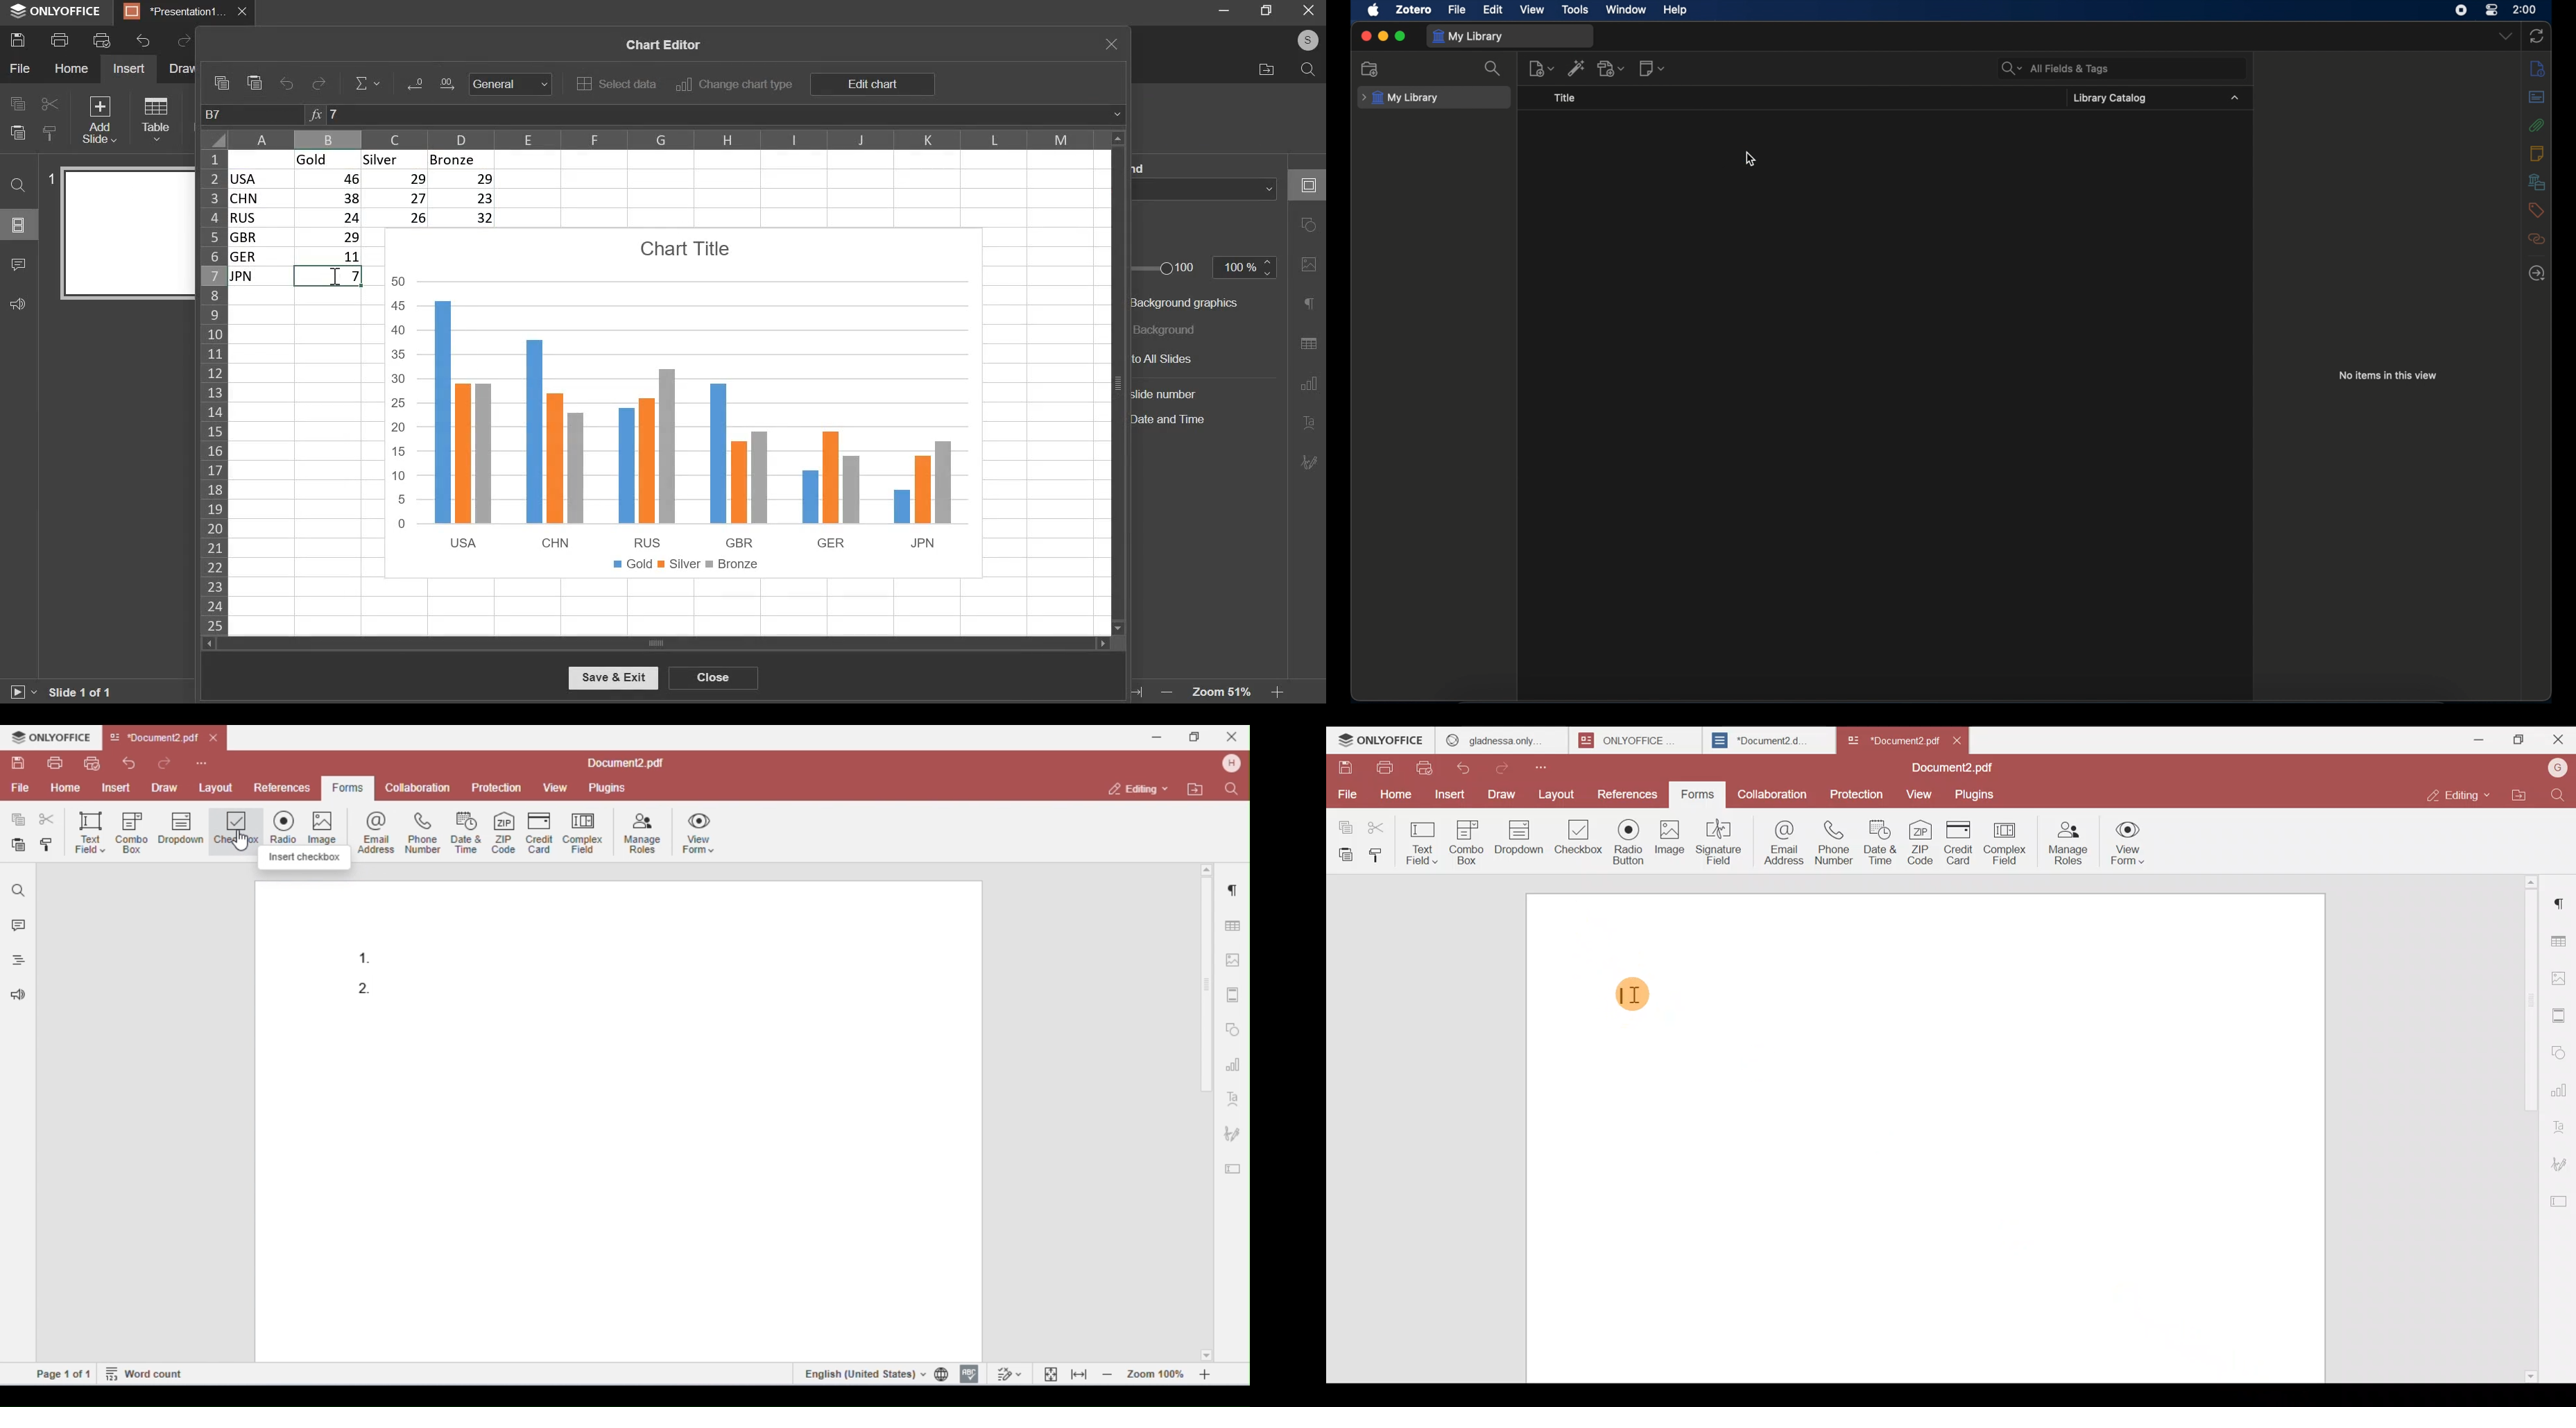 The image size is (2576, 1428). I want to click on dropdown, so click(2235, 98).